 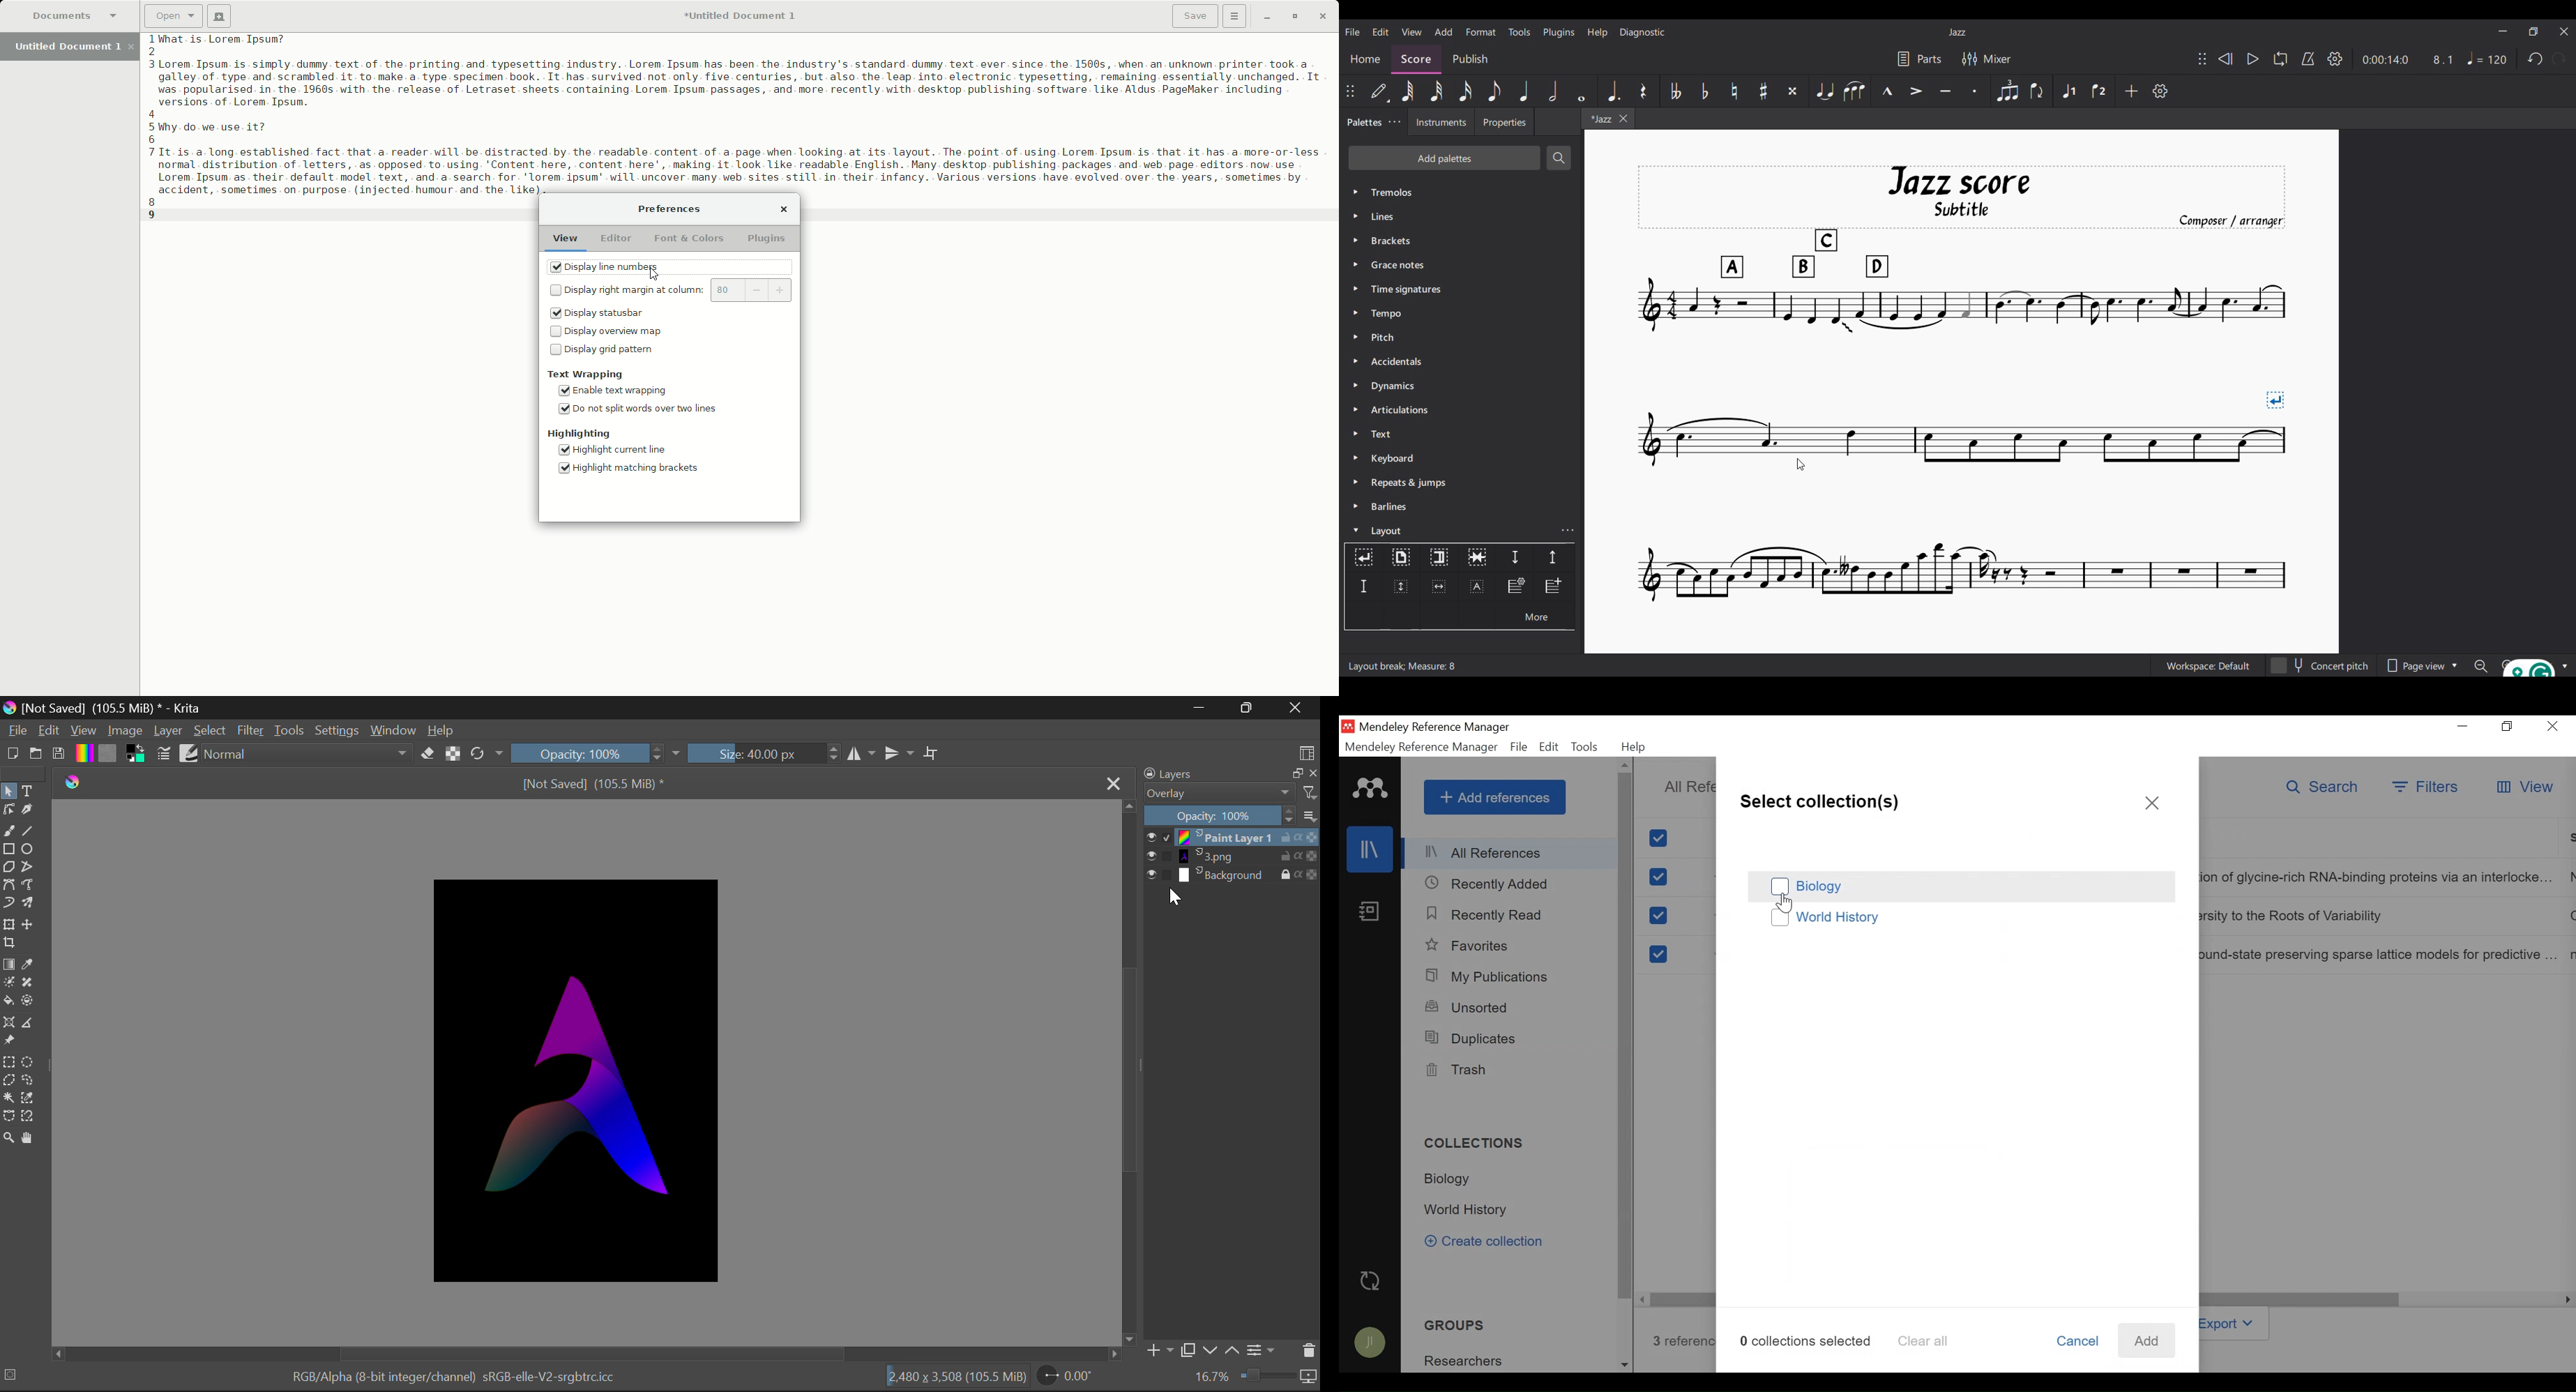 What do you see at coordinates (1921, 1342) in the screenshot?
I see `Clear All` at bounding box center [1921, 1342].